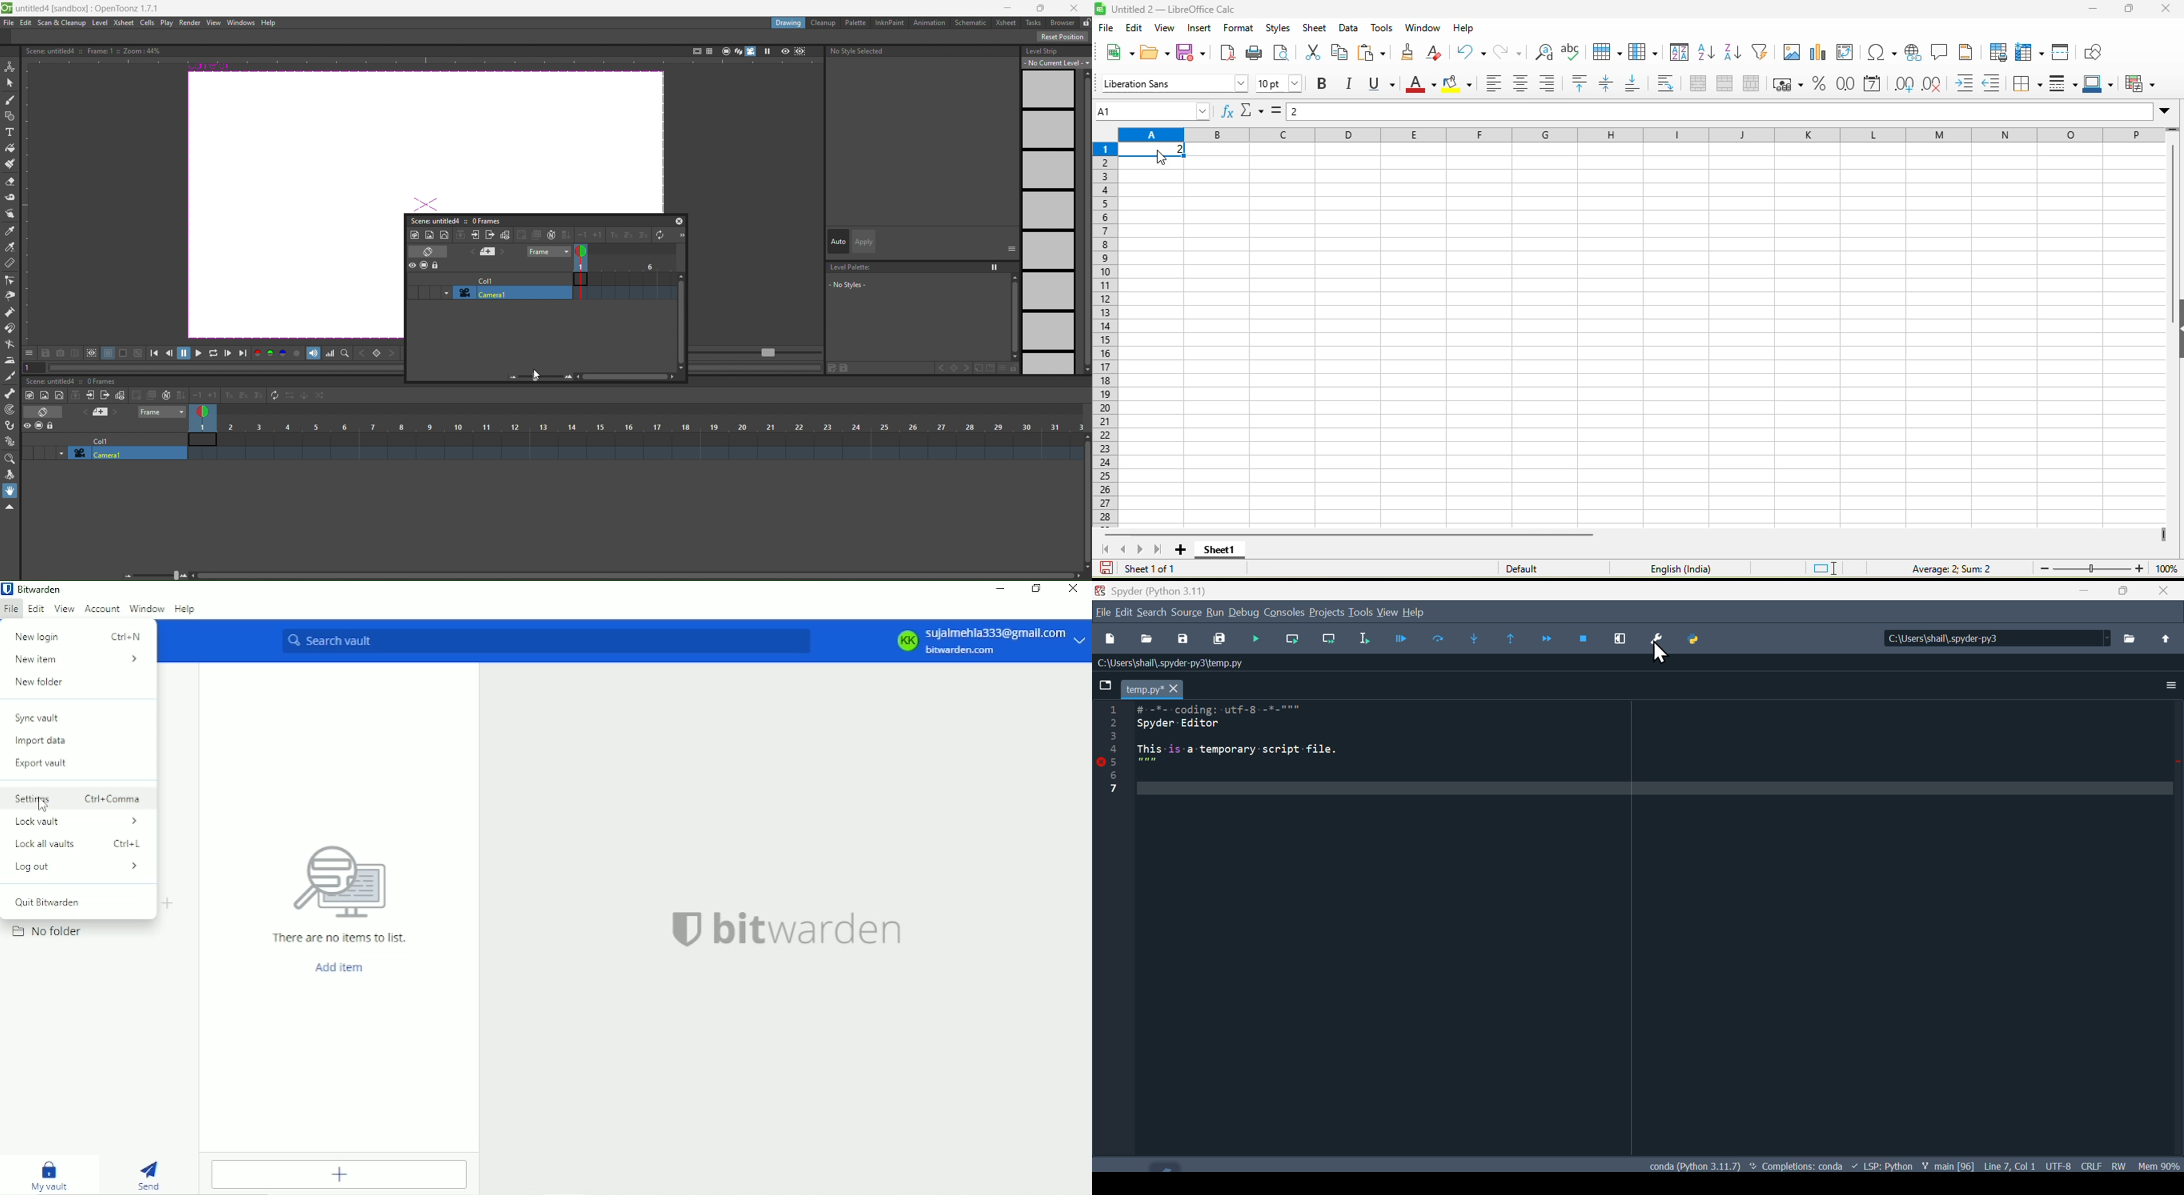  Describe the element at coordinates (10, 475) in the screenshot. I see `` at that location.